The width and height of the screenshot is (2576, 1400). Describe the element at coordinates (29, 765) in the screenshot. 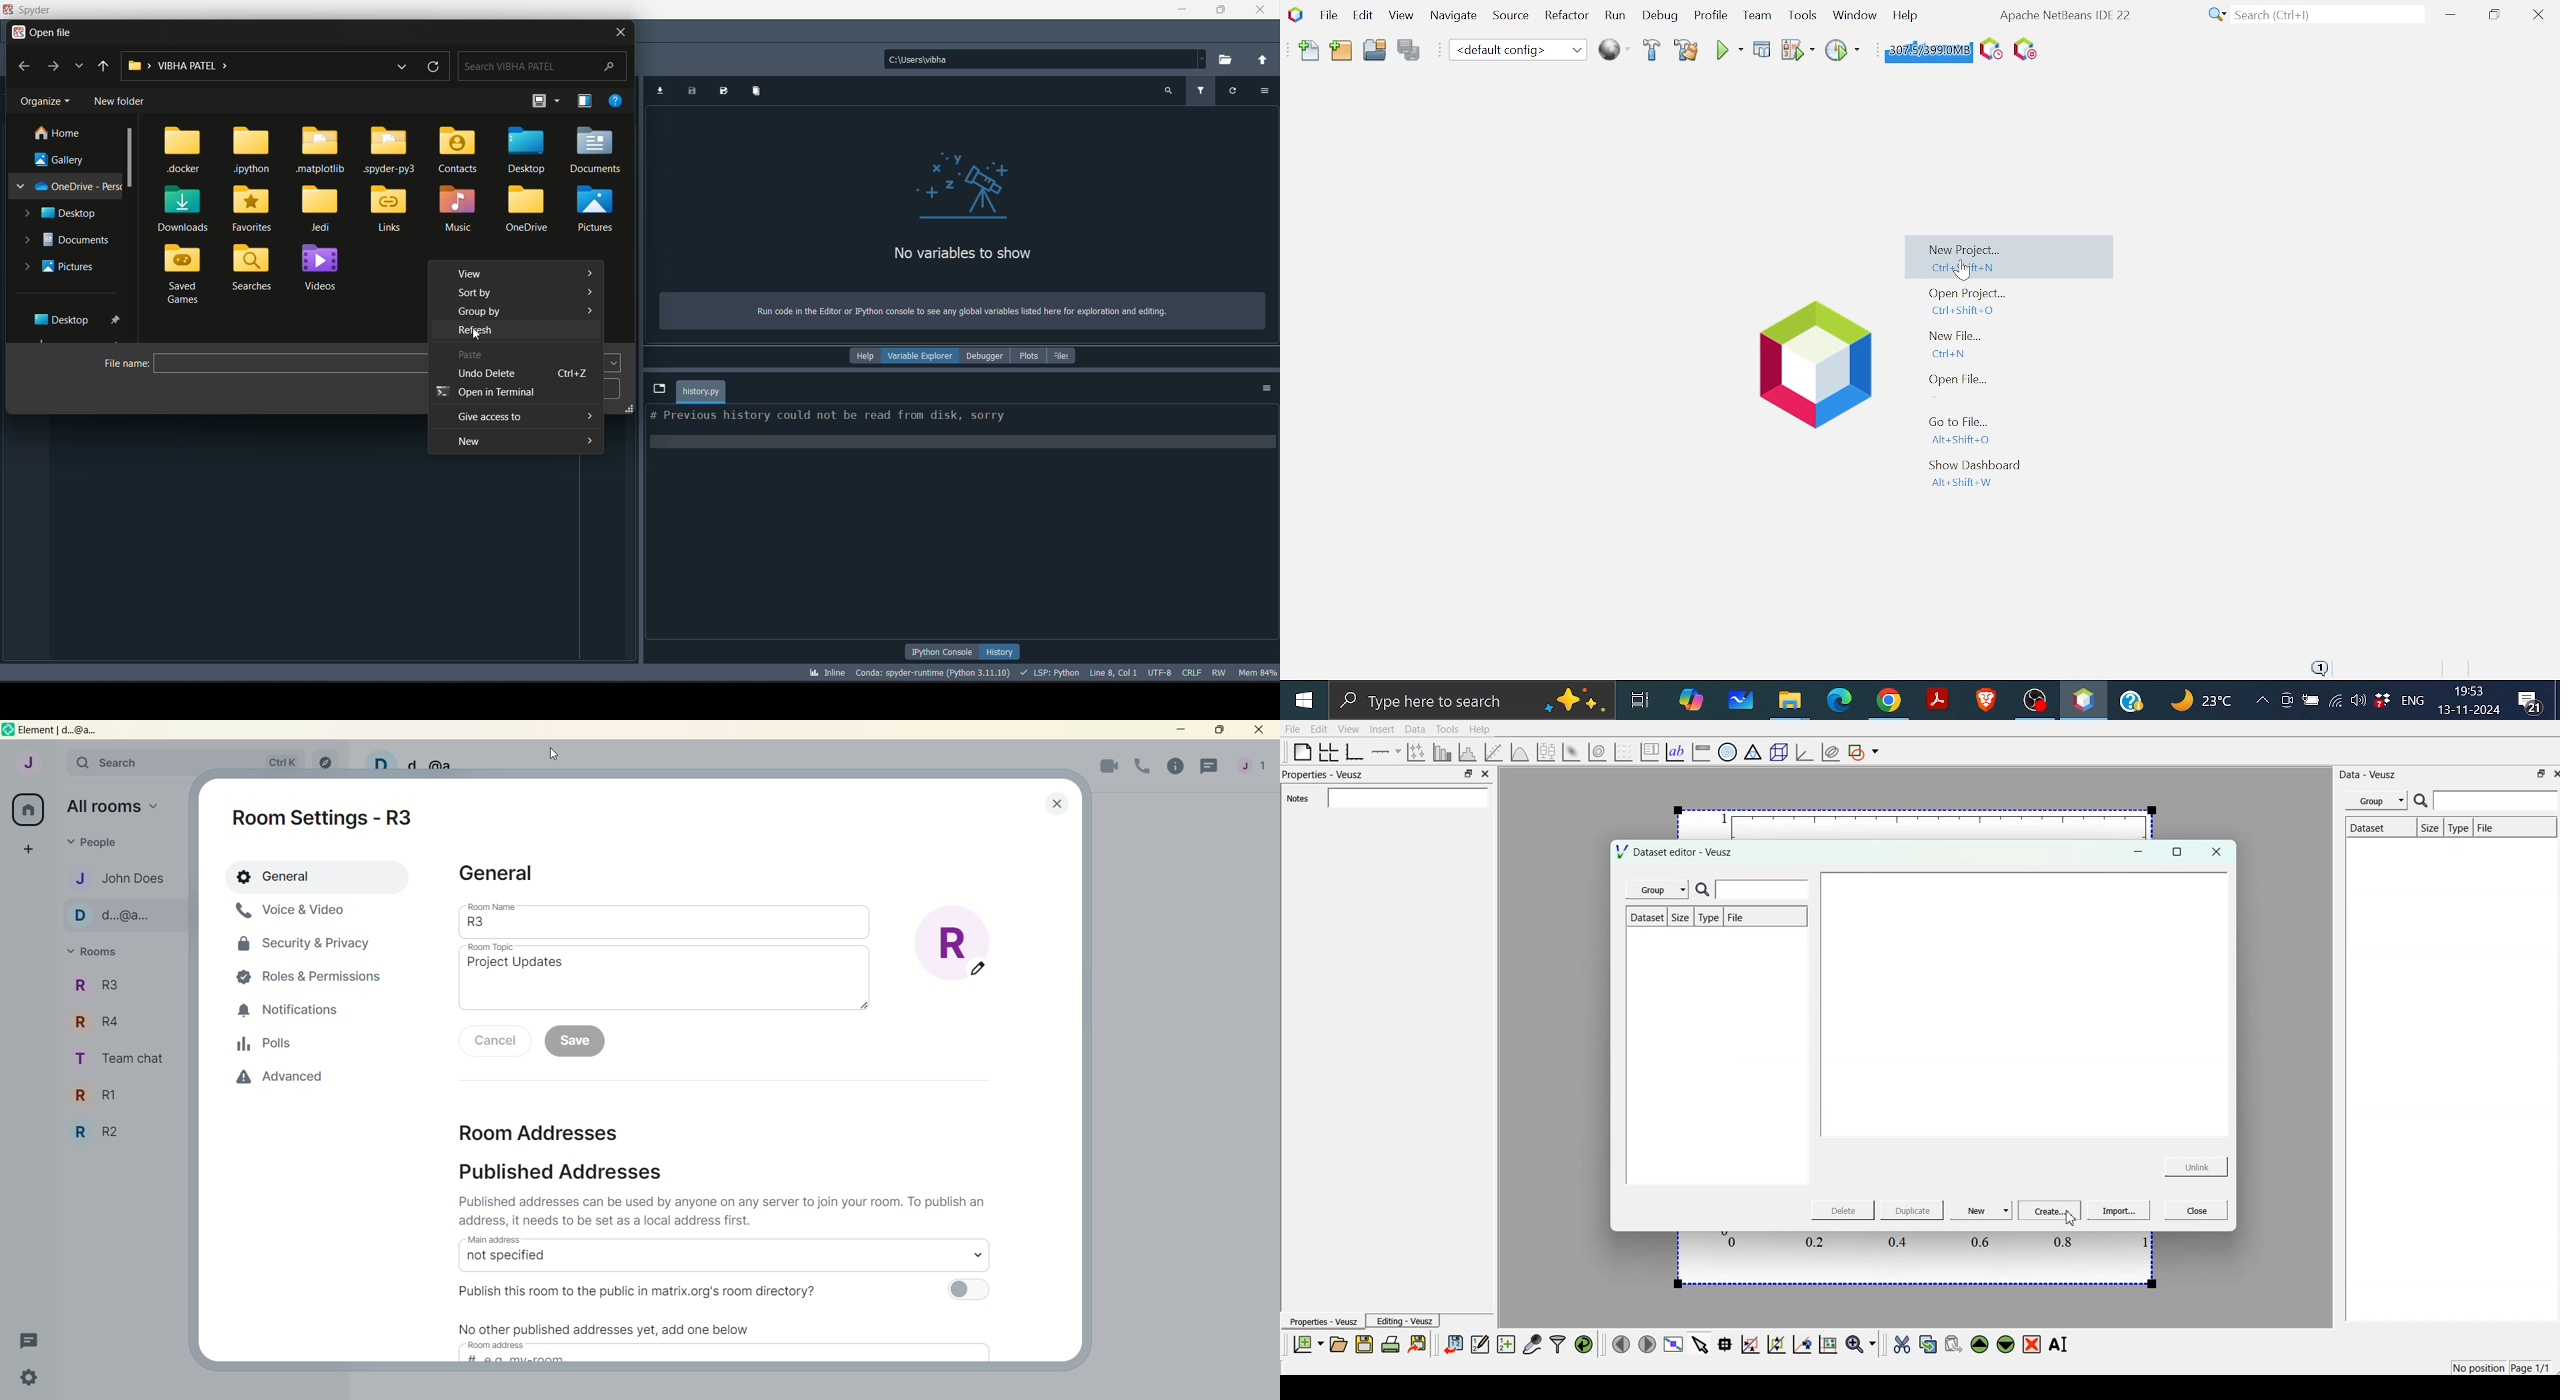

I see `account: John does` at that location.